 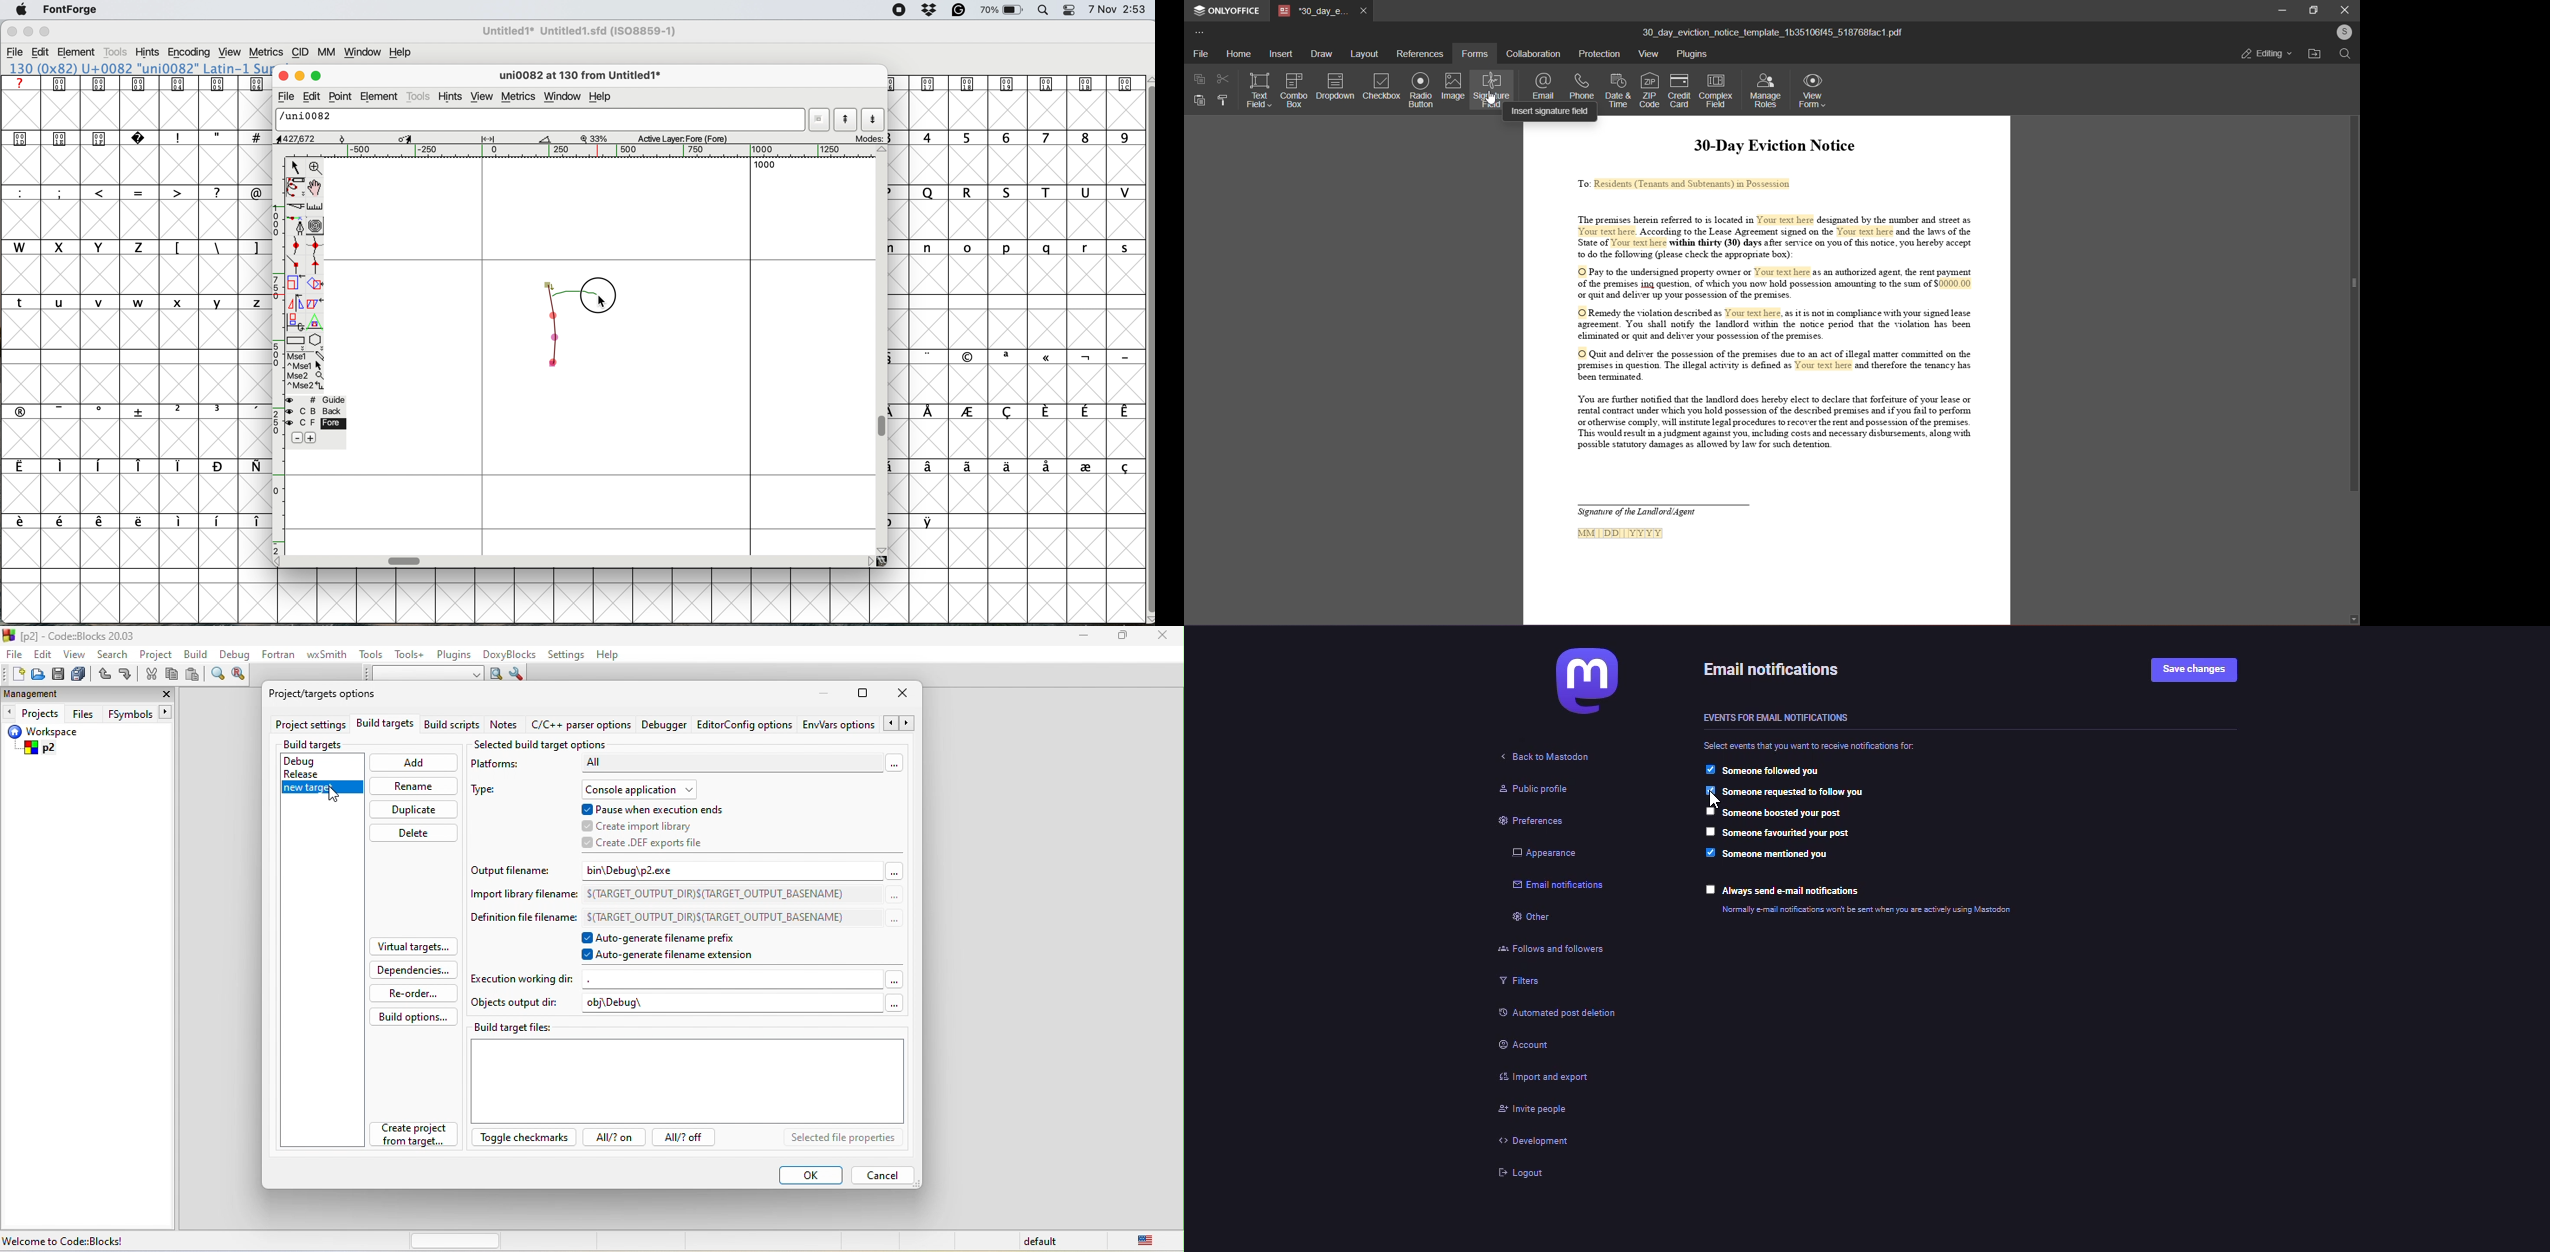 What do you see at coordinates (1710, 811) in the screenshot?
I see `click to enable` at bounding box center [1710, 811].